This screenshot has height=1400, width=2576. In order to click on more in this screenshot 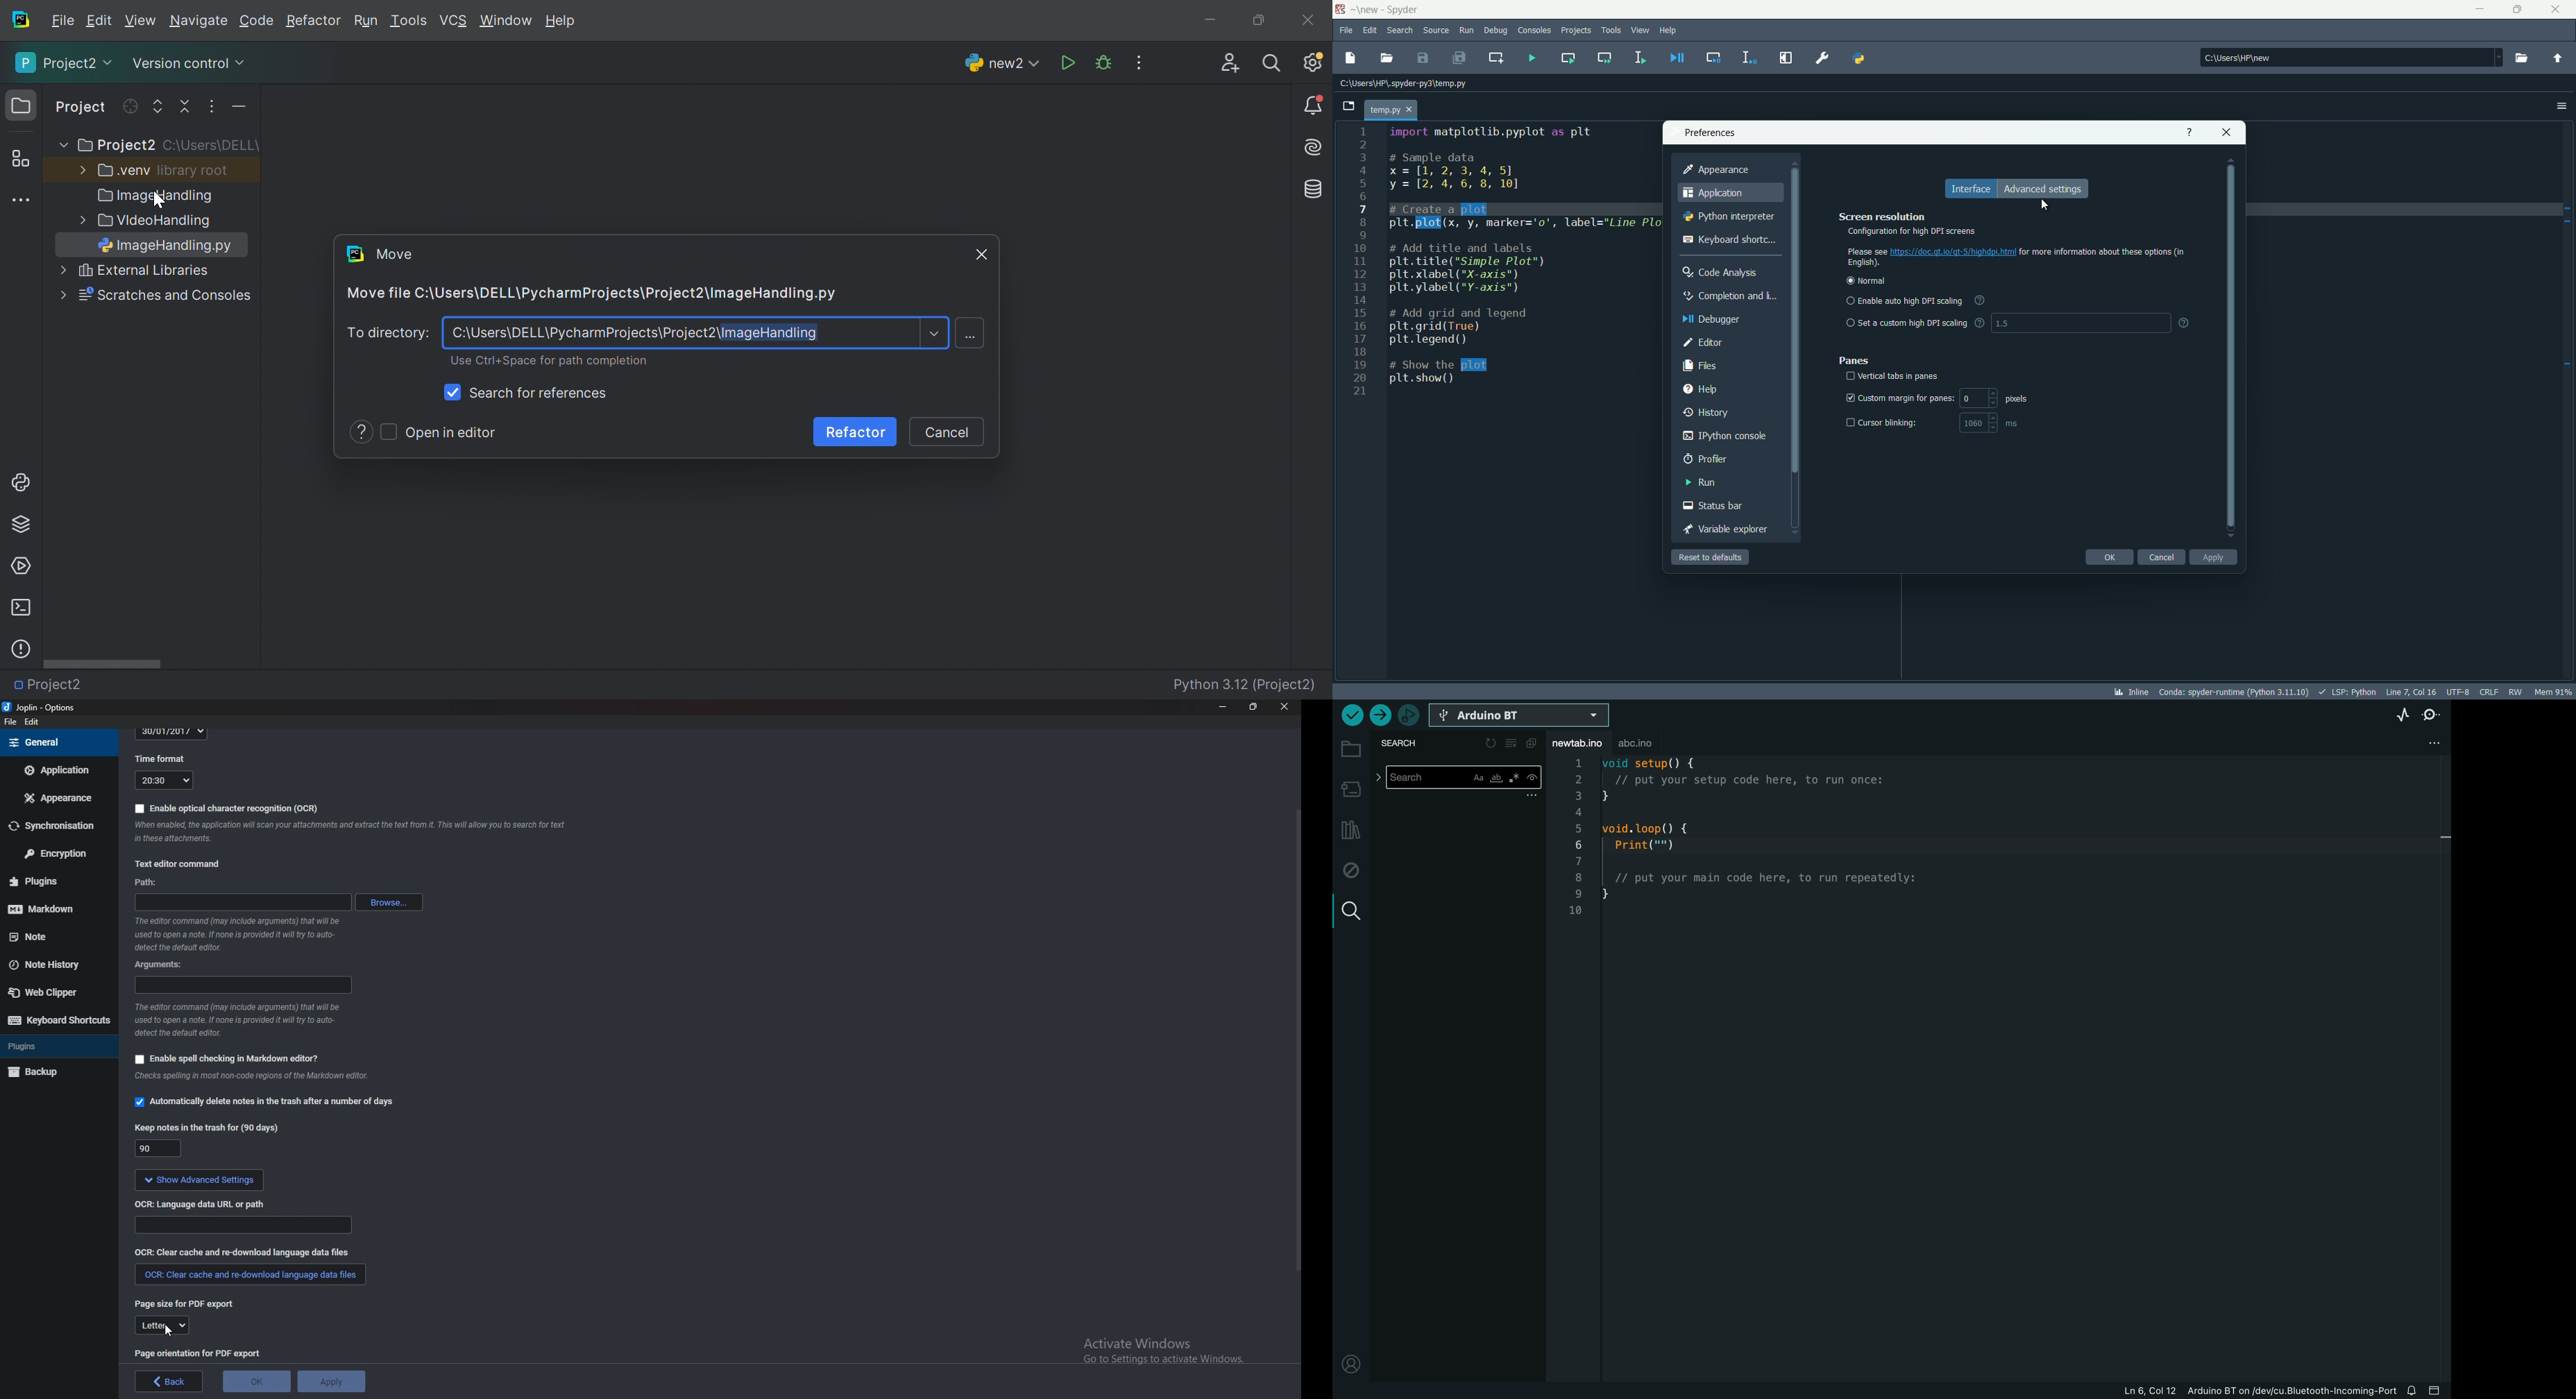, I will do `click(79, 220)`.